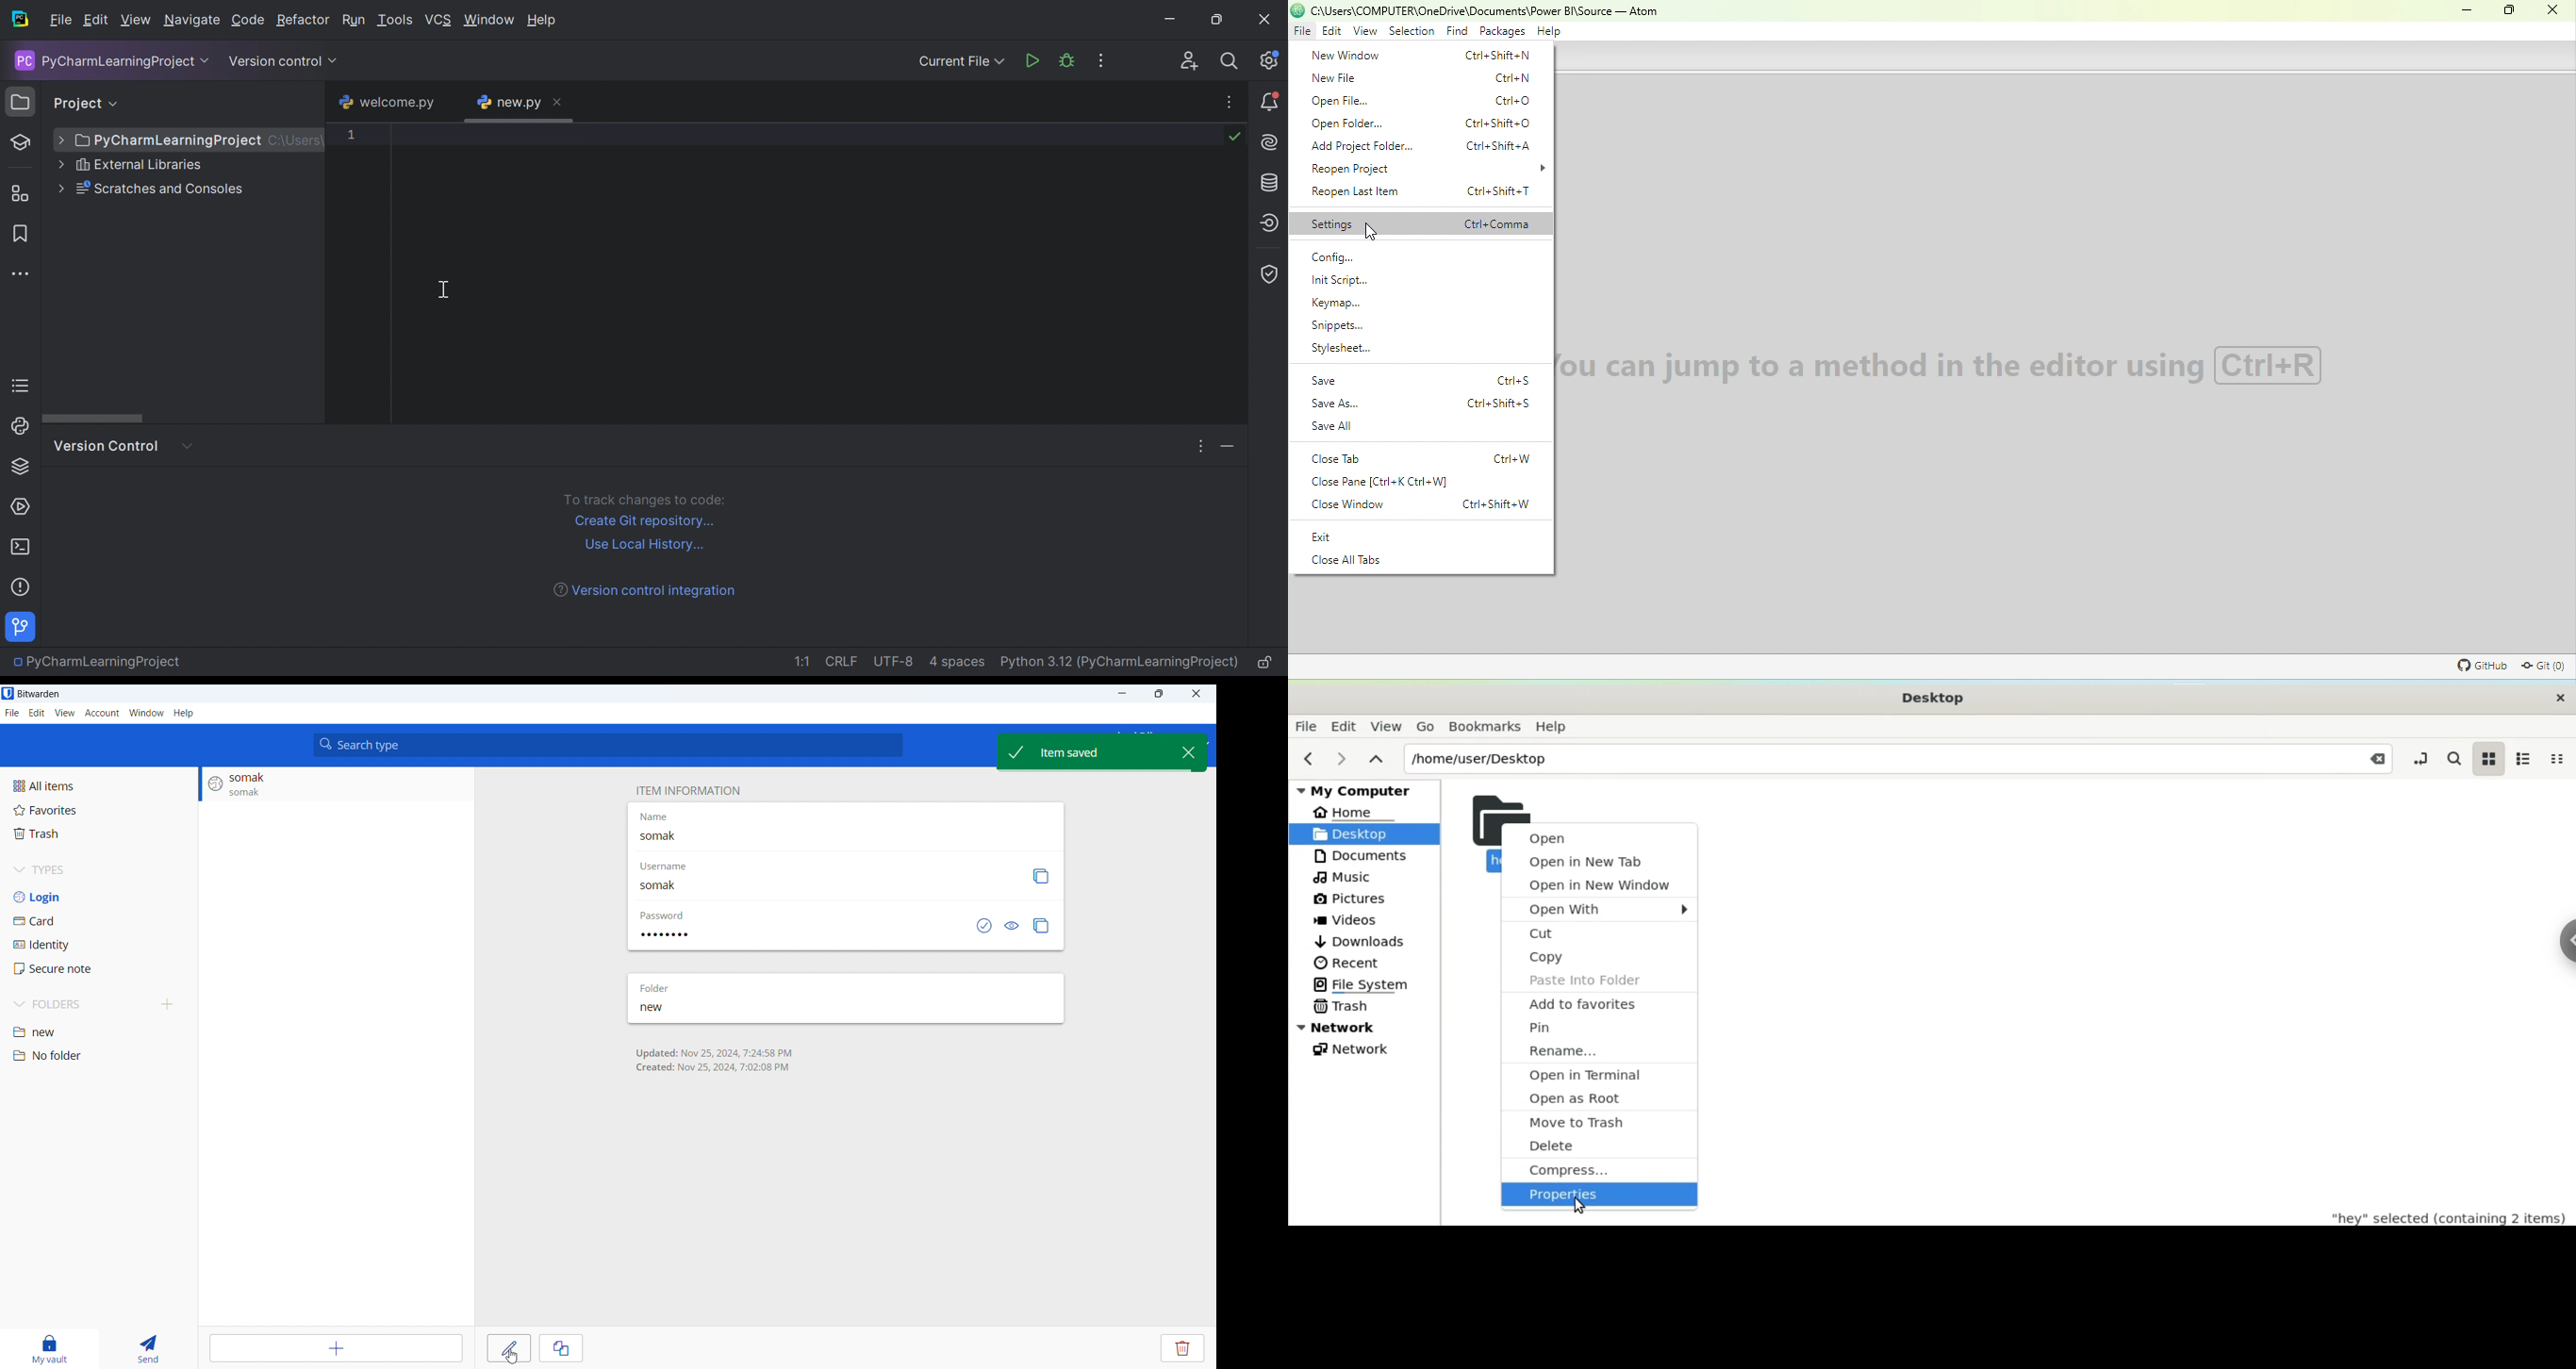  Describe the element at coordinates (84, 104) in the screenshot. I see `Project` at that location.